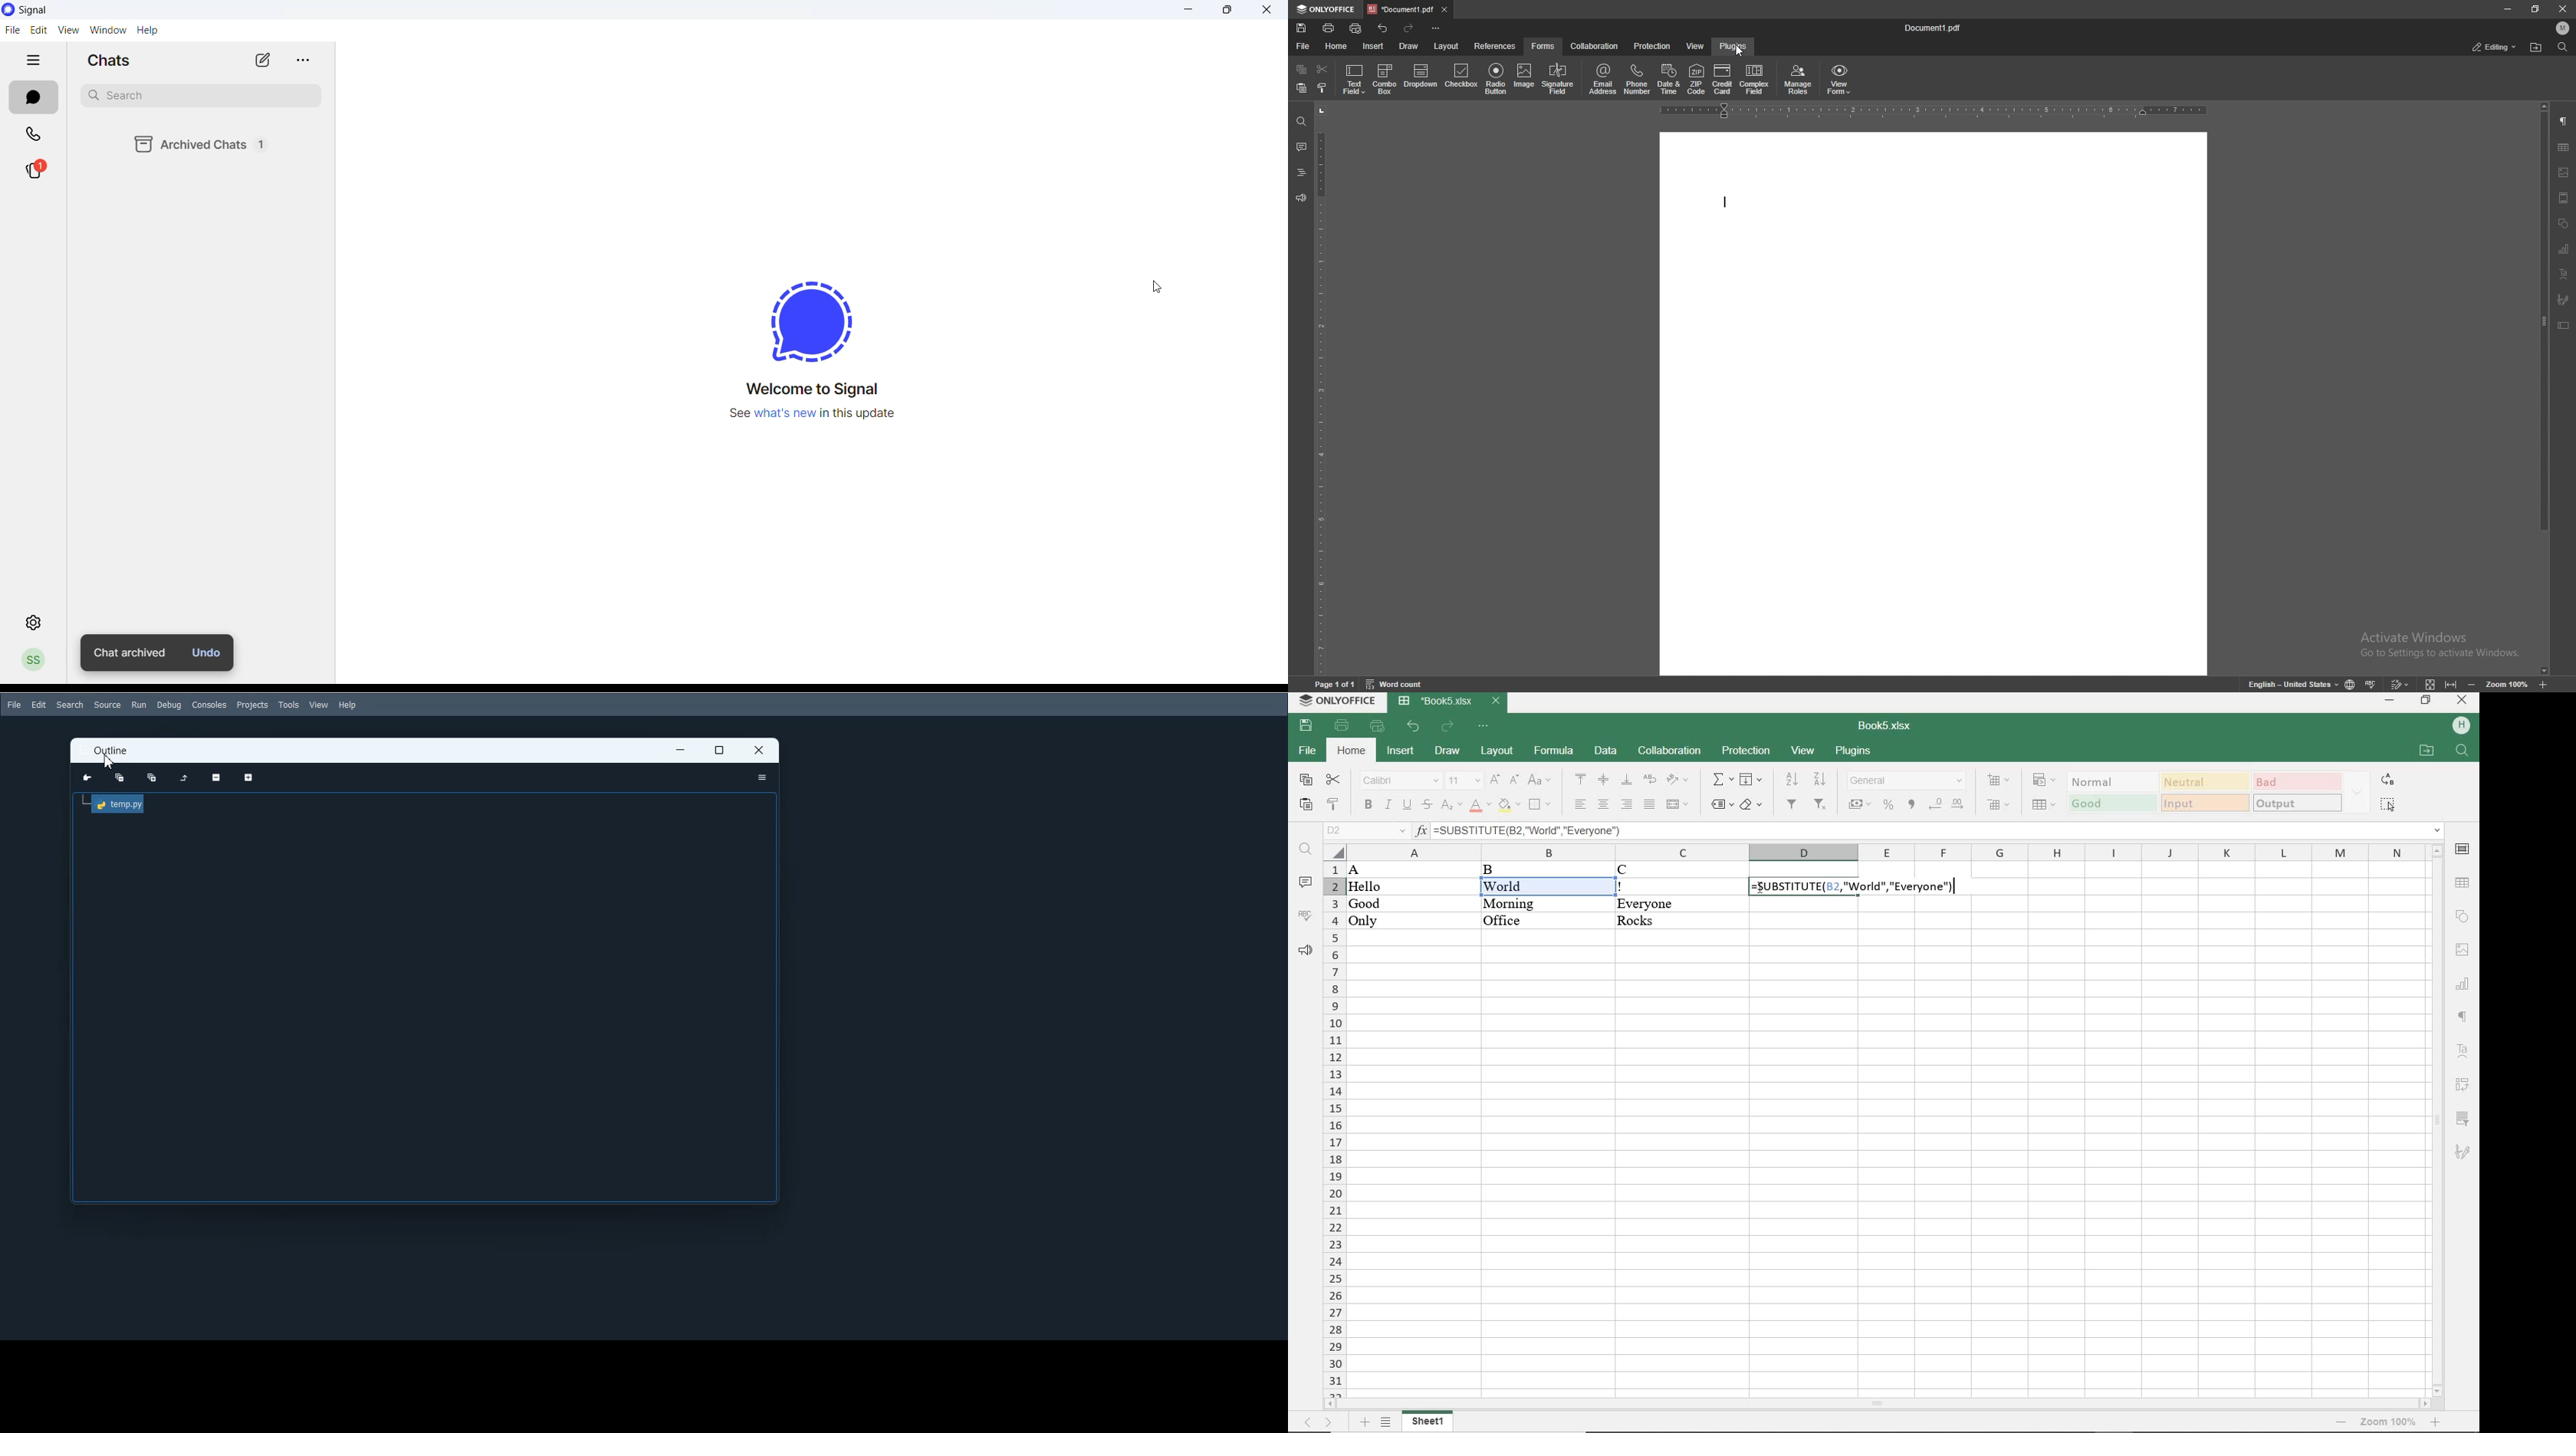 The height and width of the screenshot is (1456, 2576). Describe the element at coordinates (1399, 781) in the screenshot. I see `font` at that location.